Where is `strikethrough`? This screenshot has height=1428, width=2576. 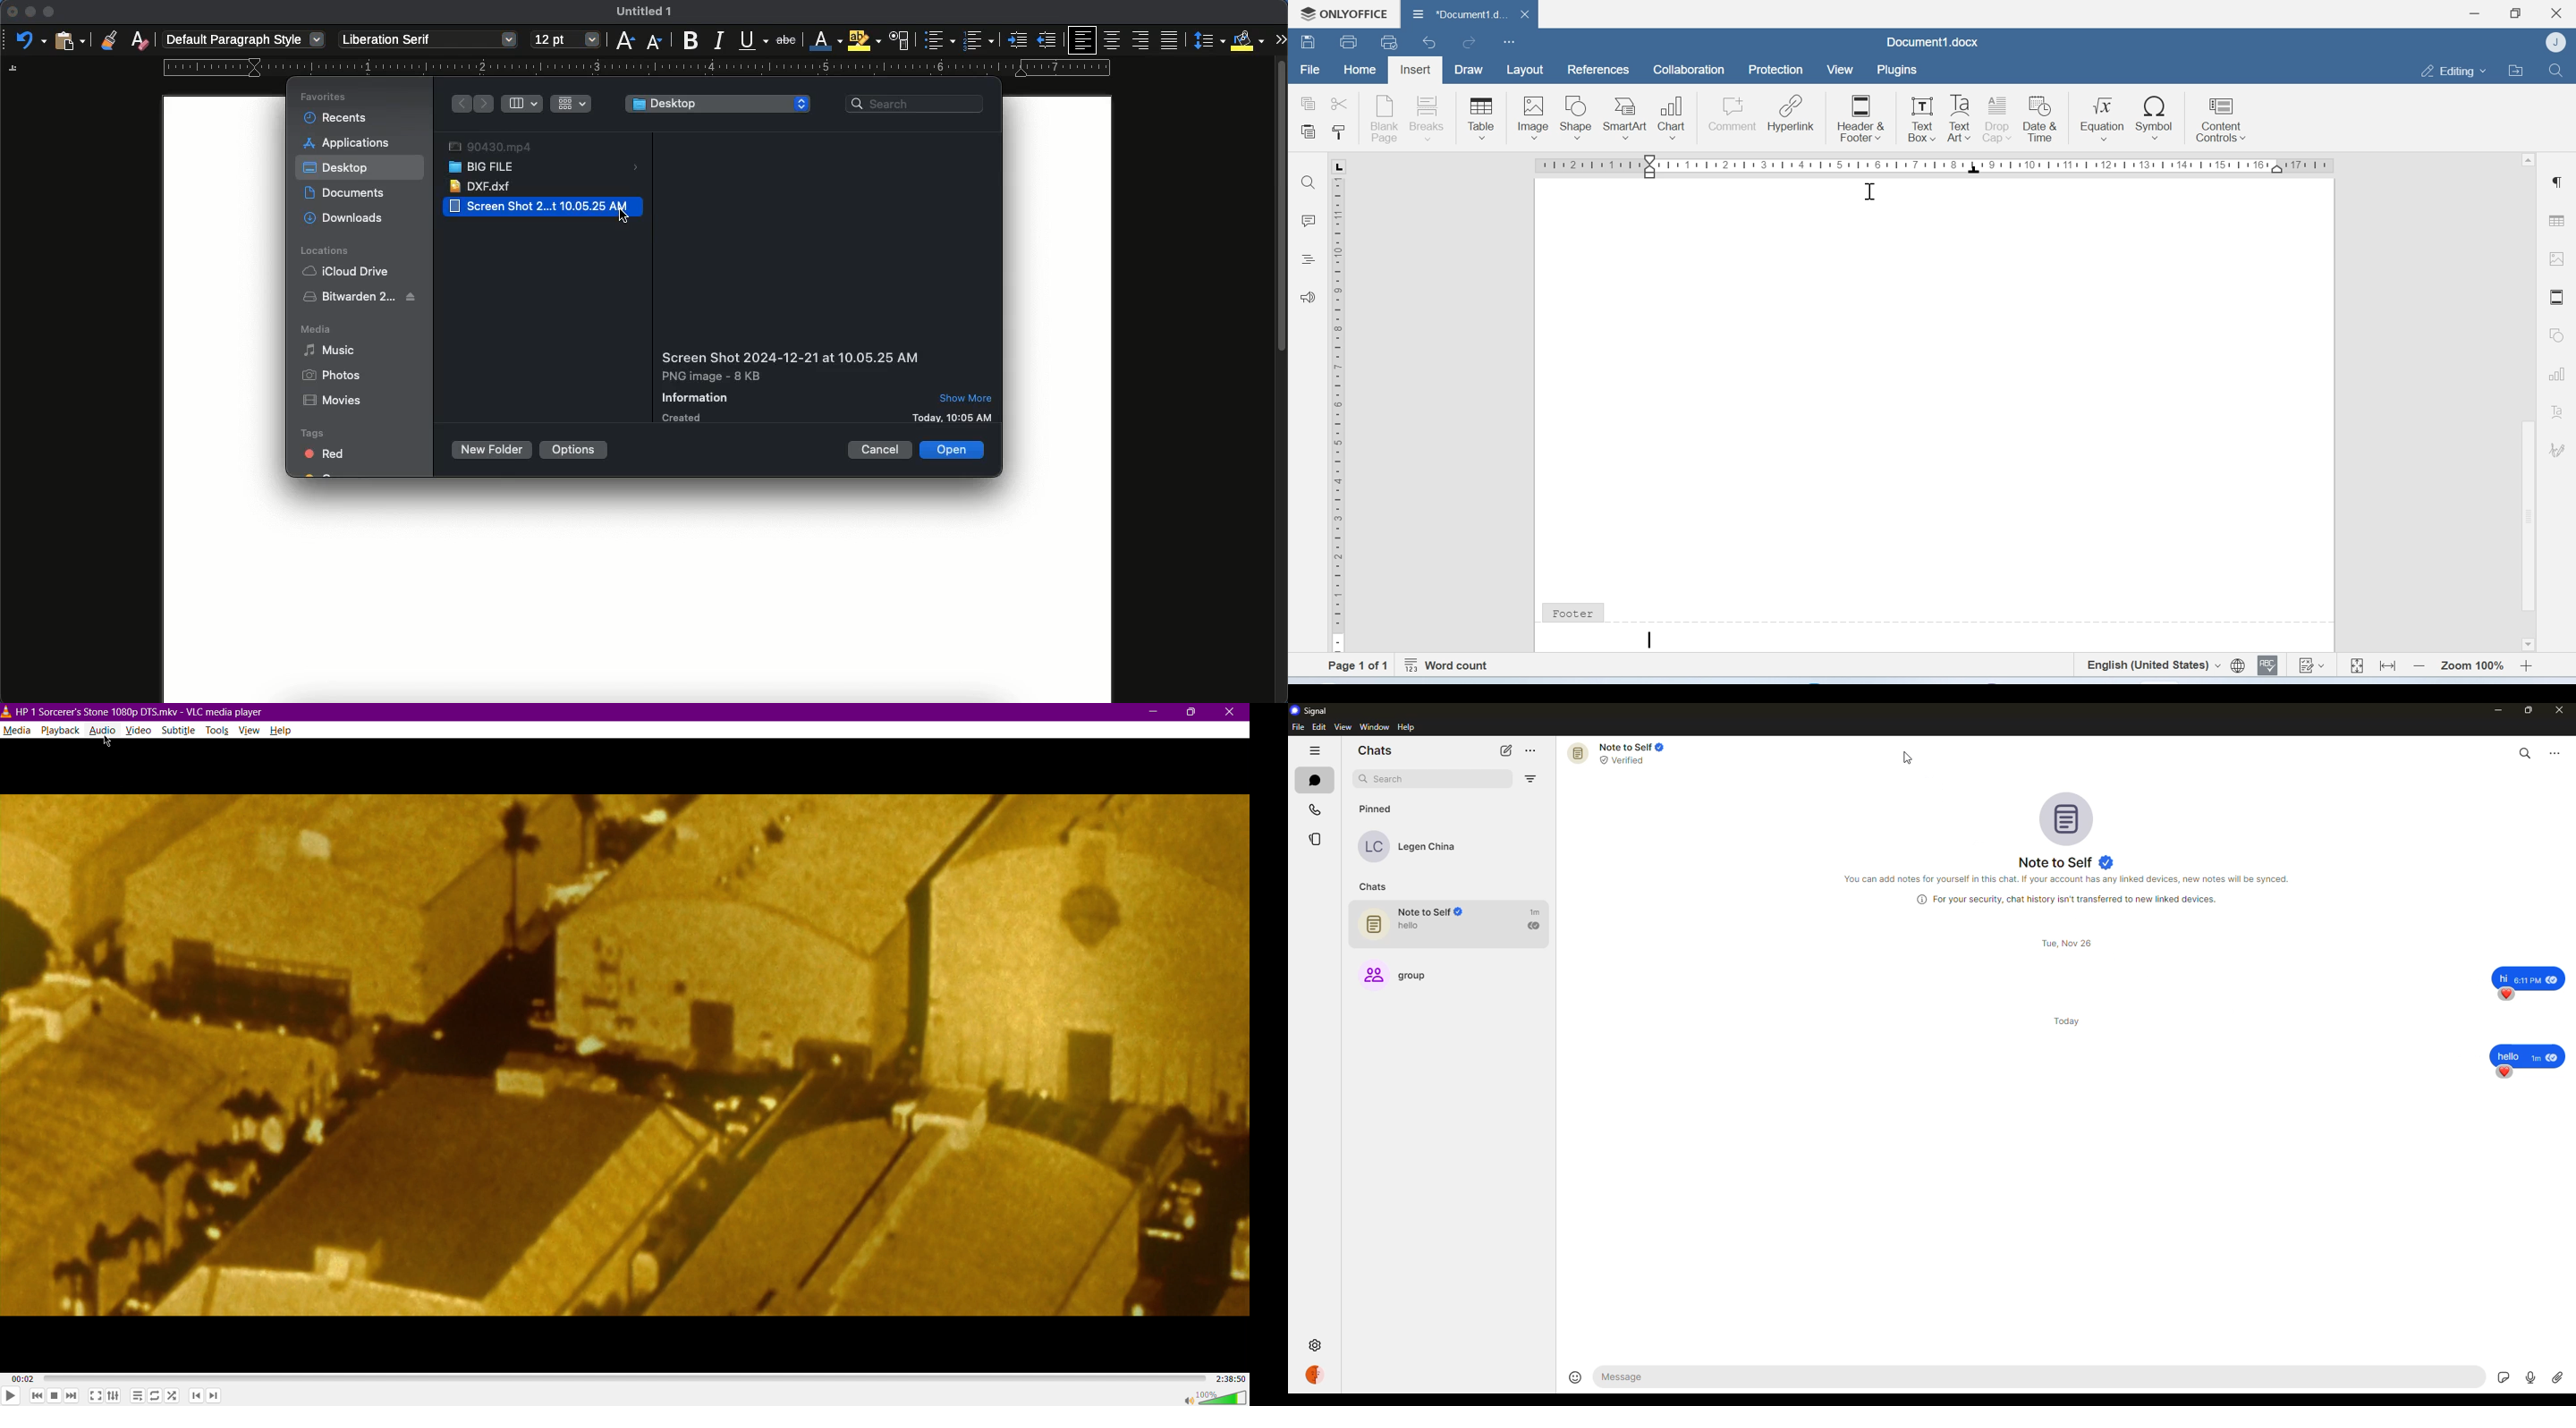 strikethrough is located at coordinates (786, 39).